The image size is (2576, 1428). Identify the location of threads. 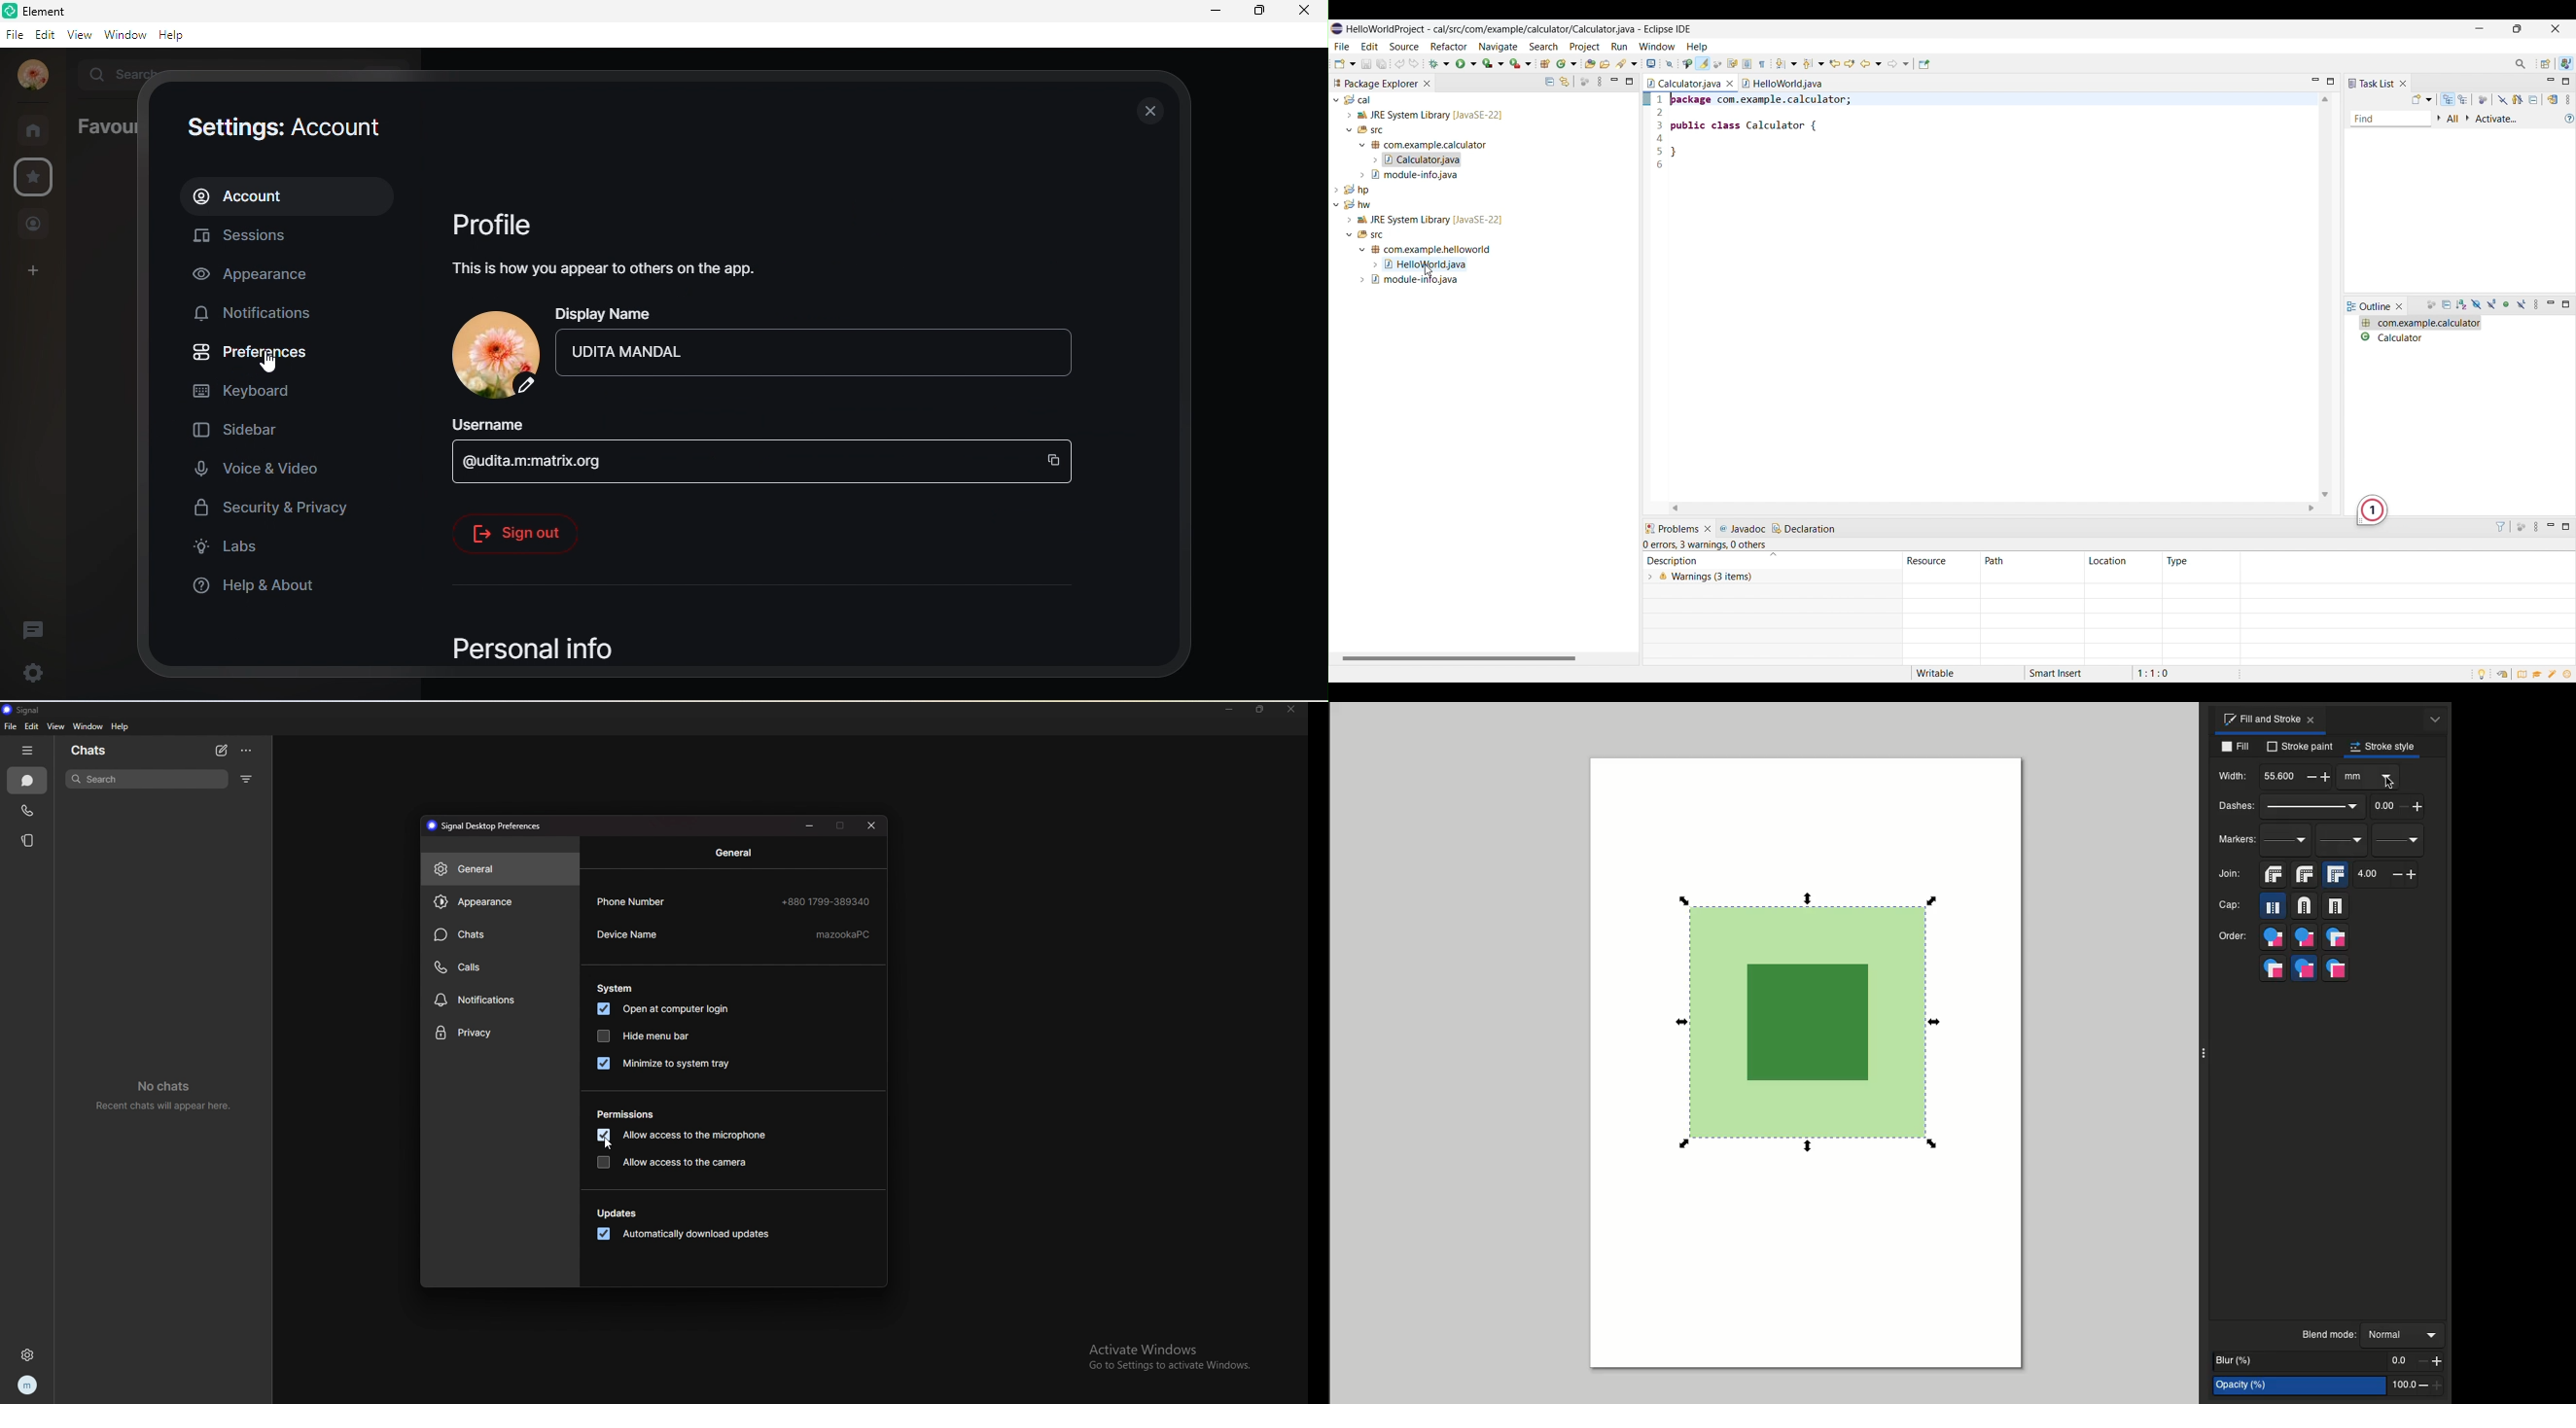
(40, 624).